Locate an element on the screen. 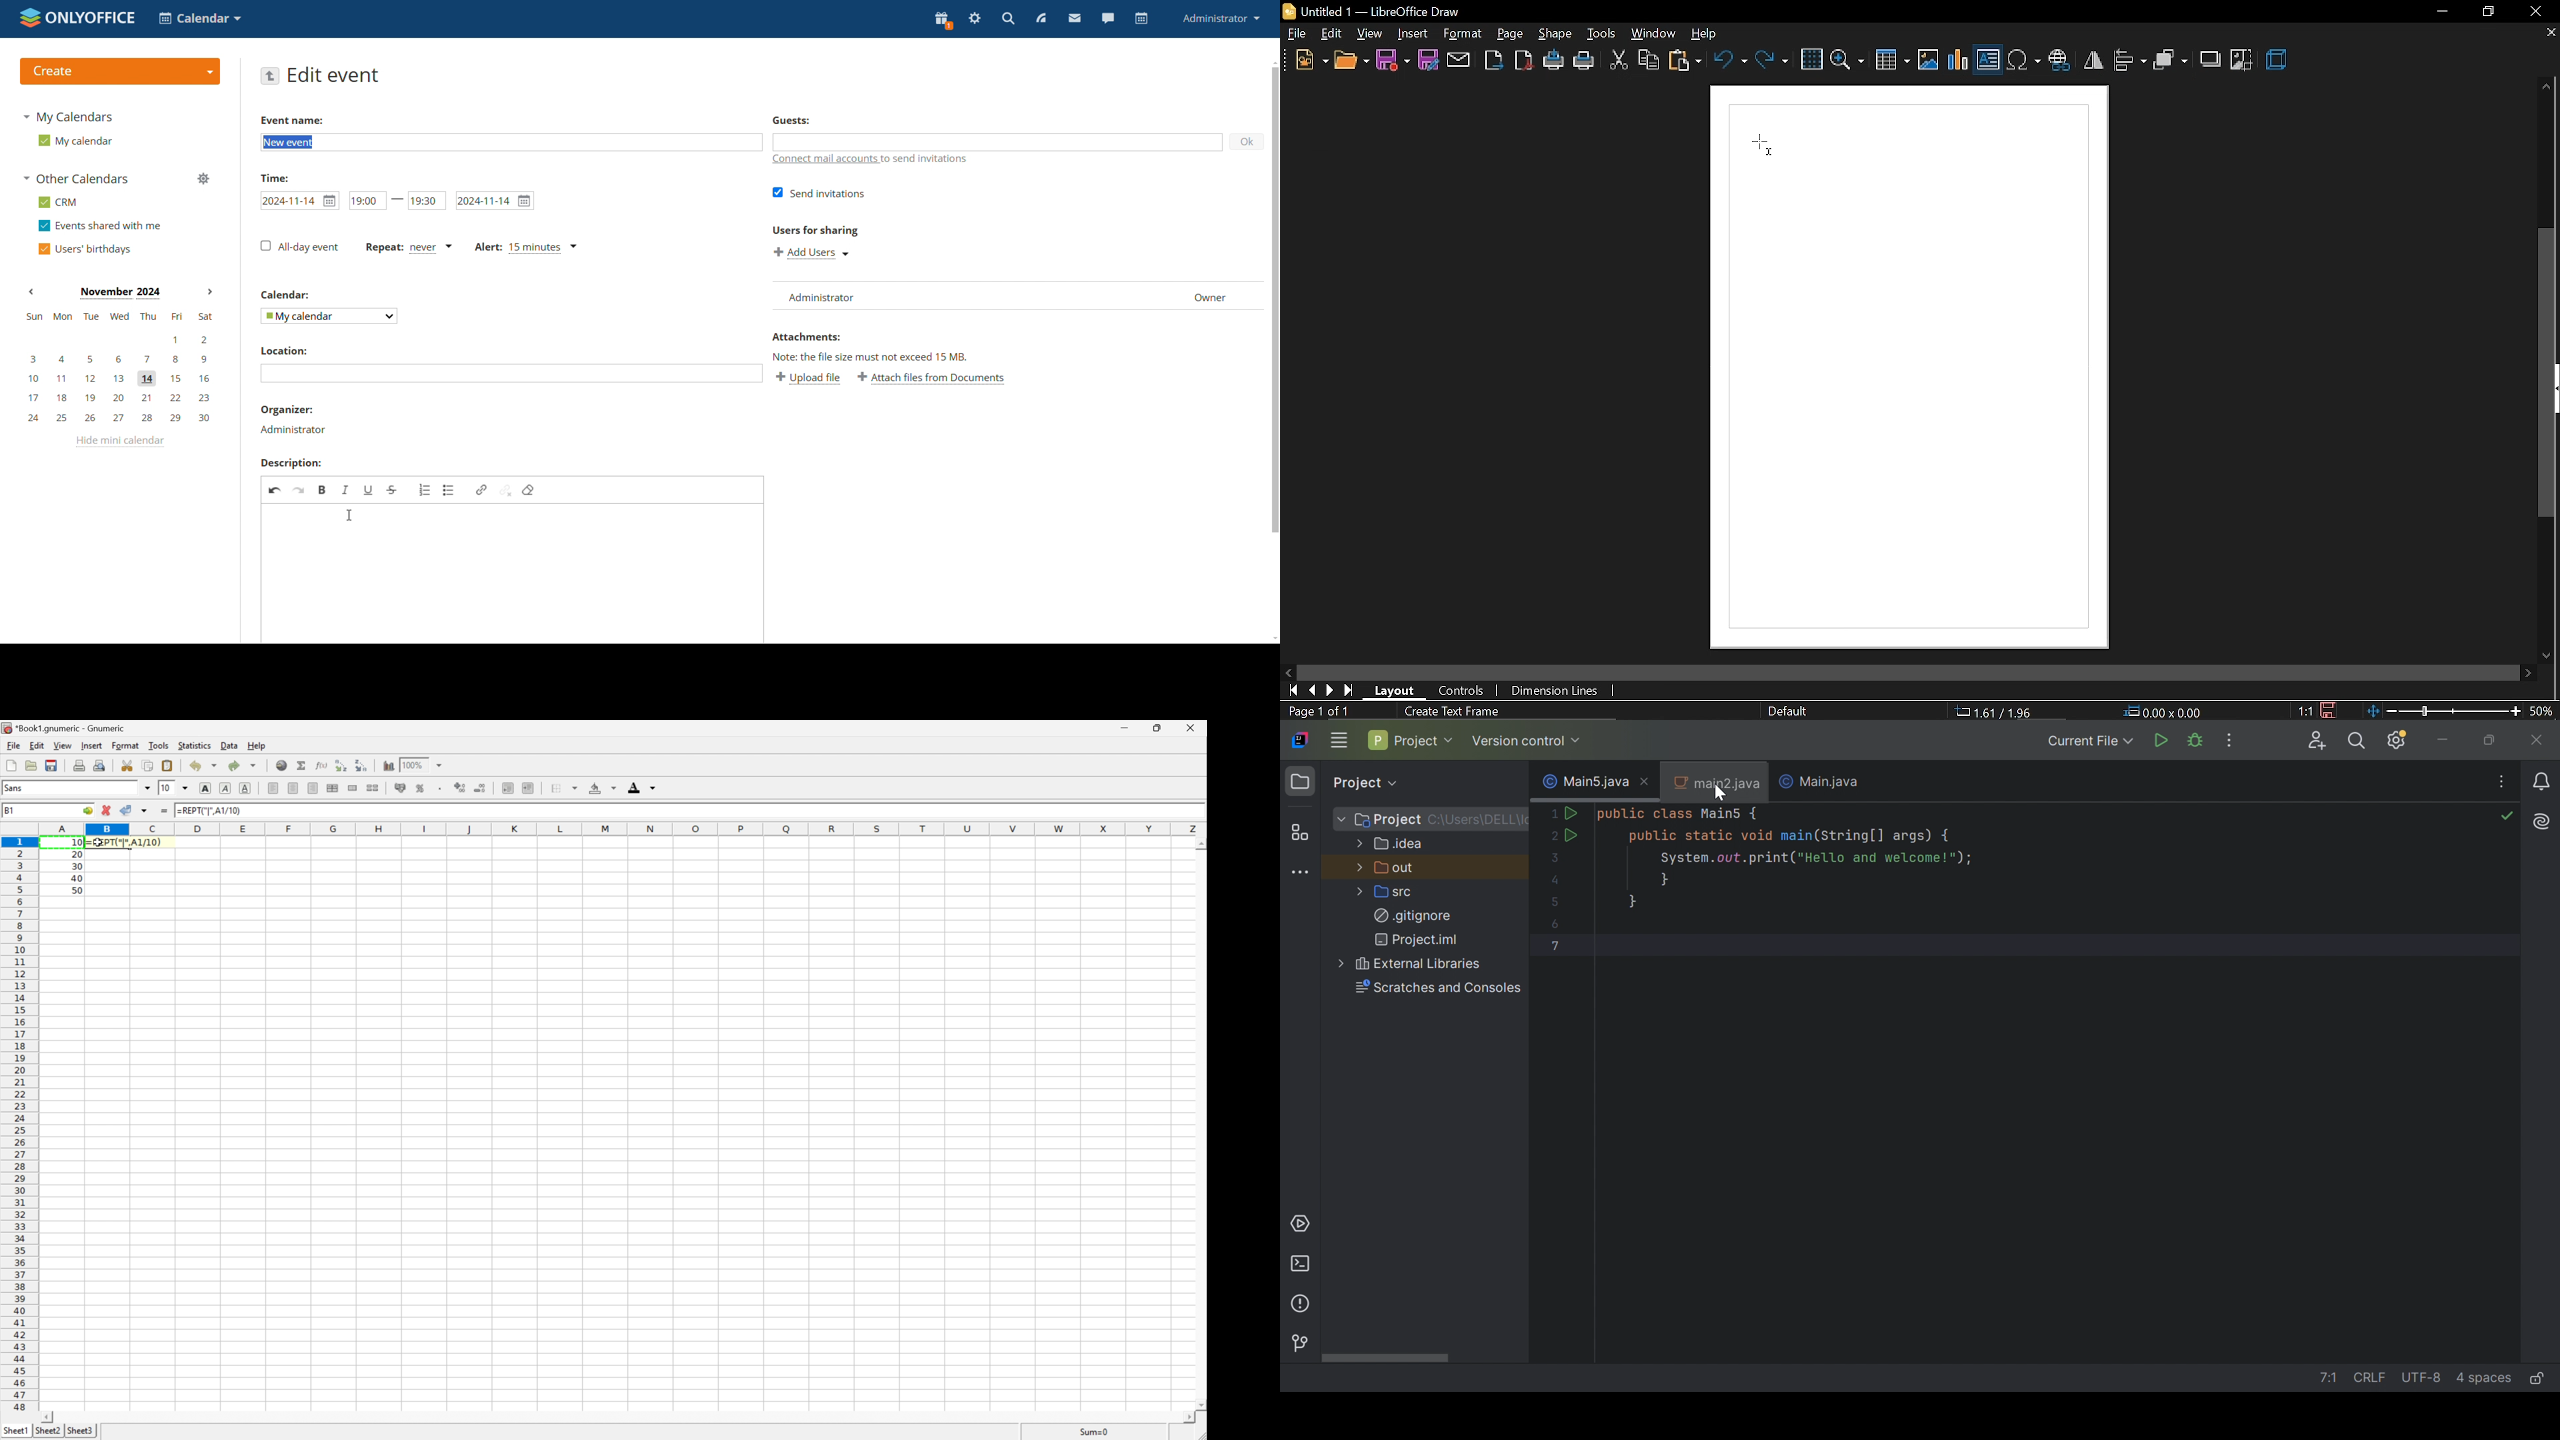  Copy selection is located at coordinates (149, 766).